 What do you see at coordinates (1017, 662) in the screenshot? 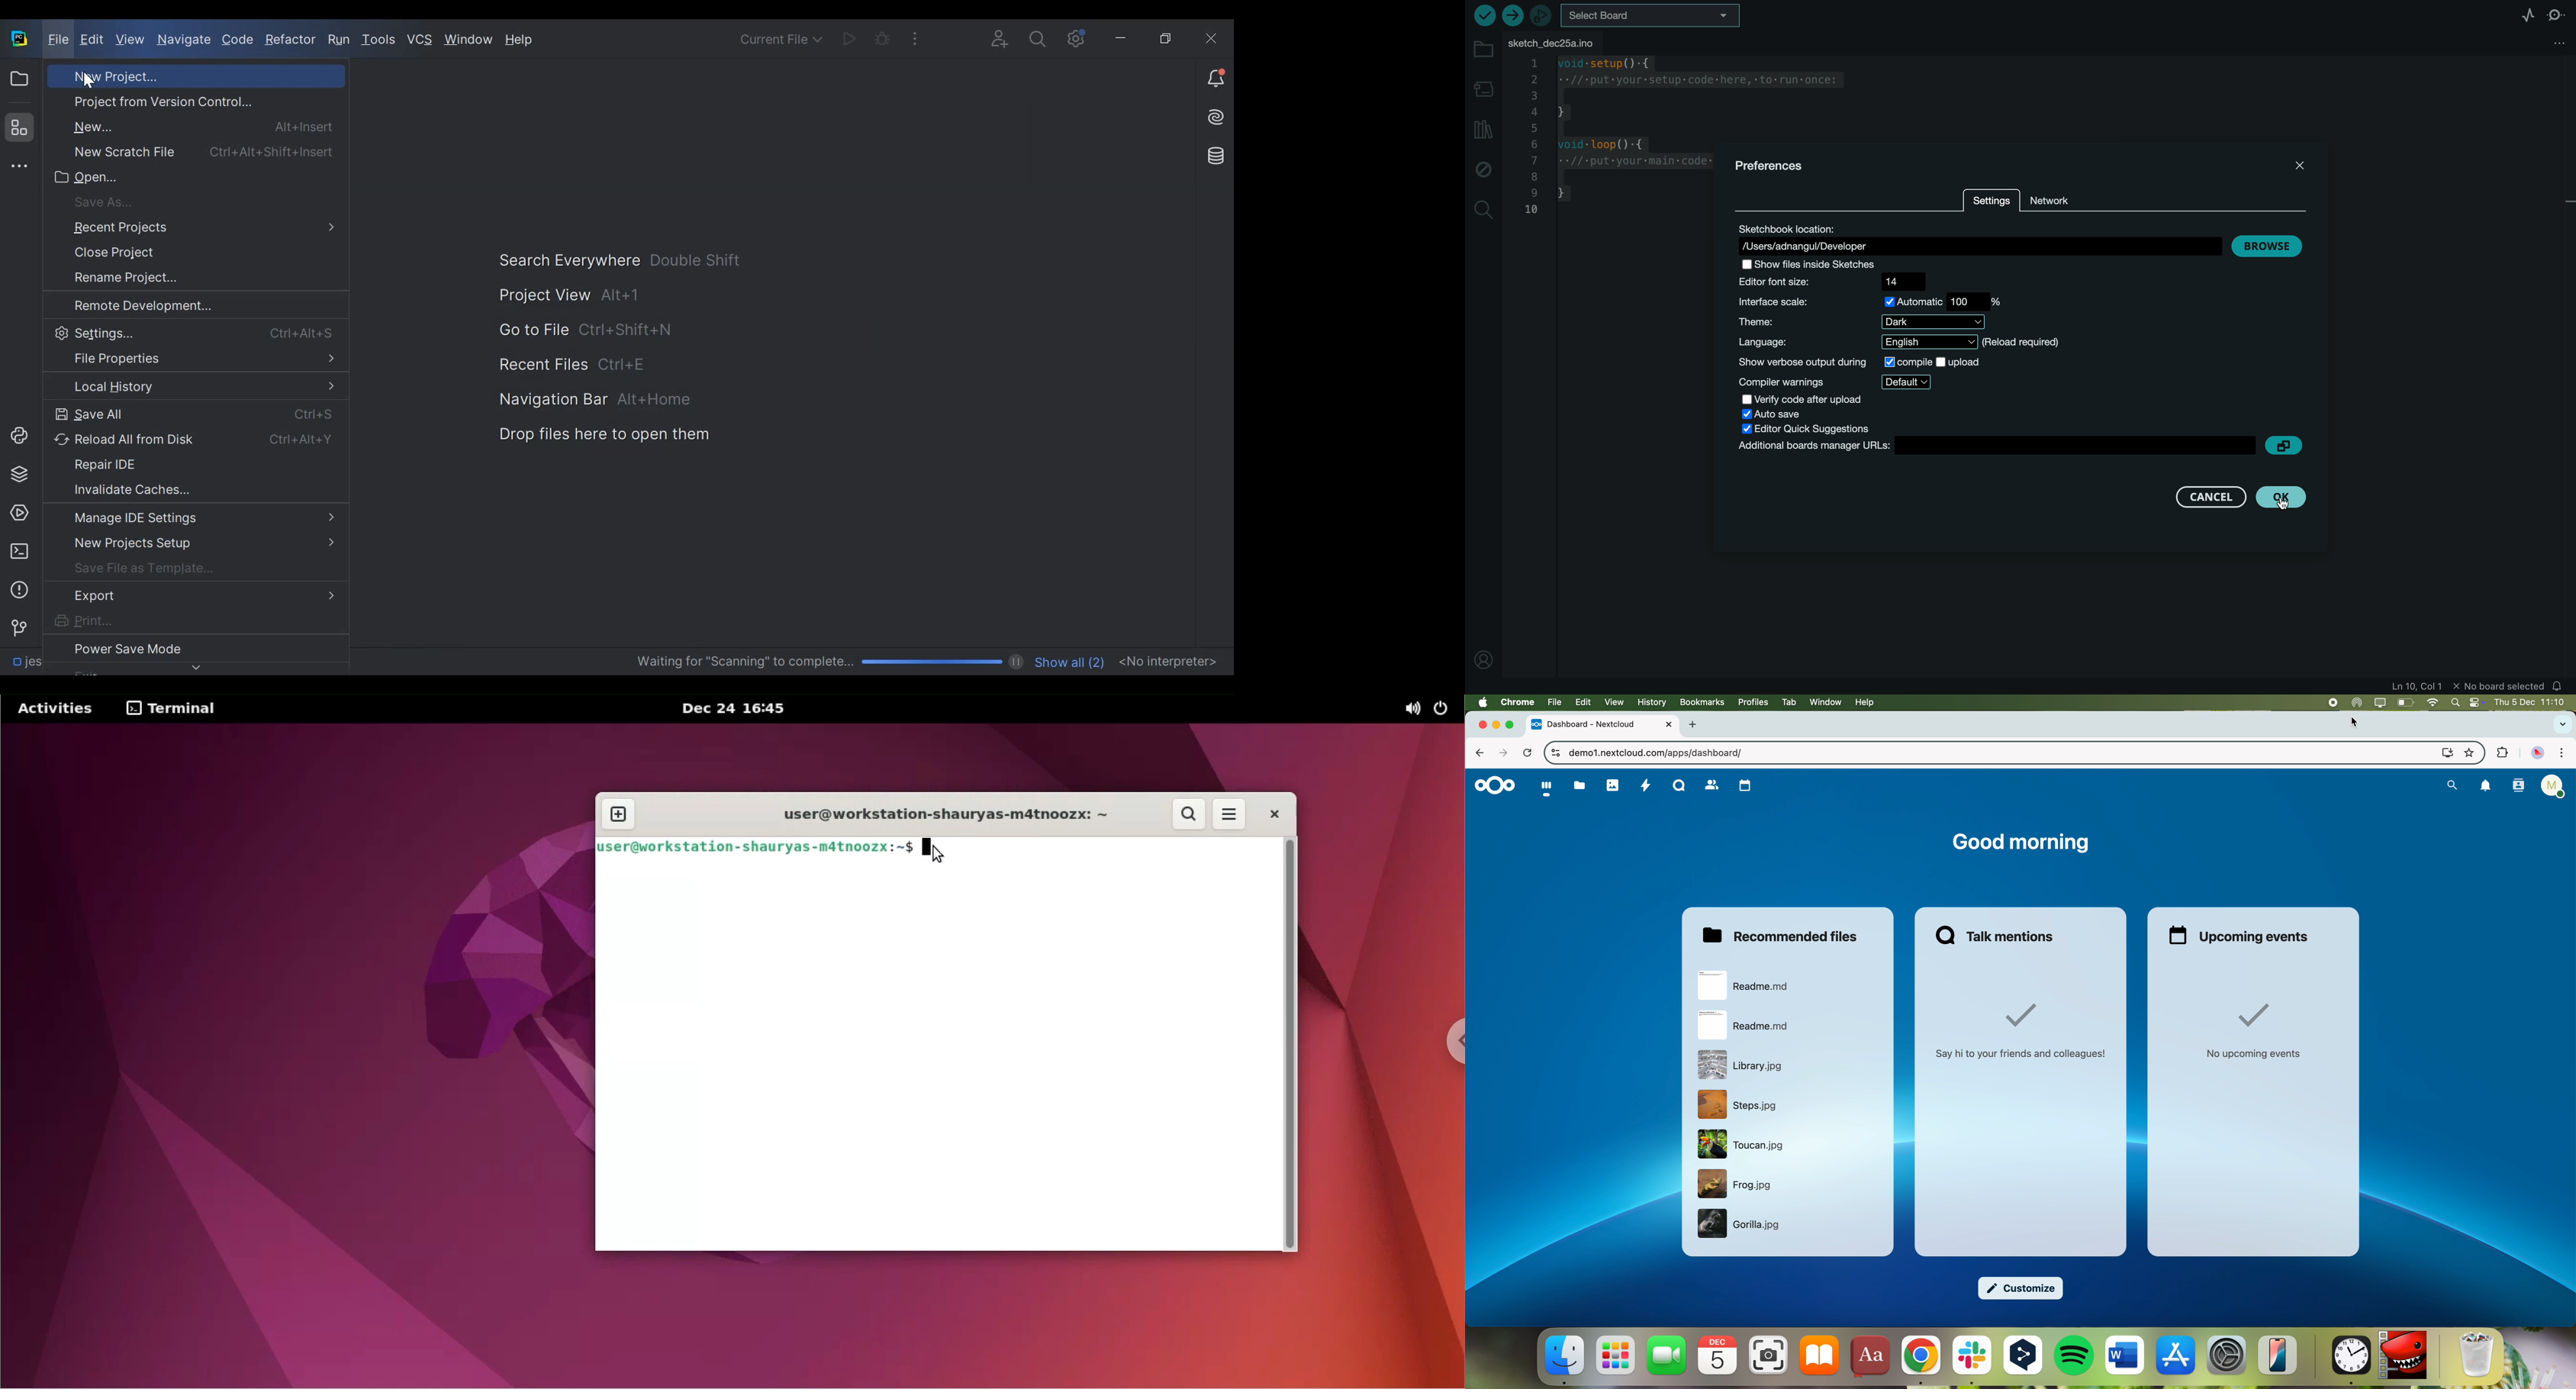
I see `pause` at bounding box center [1017, 662].